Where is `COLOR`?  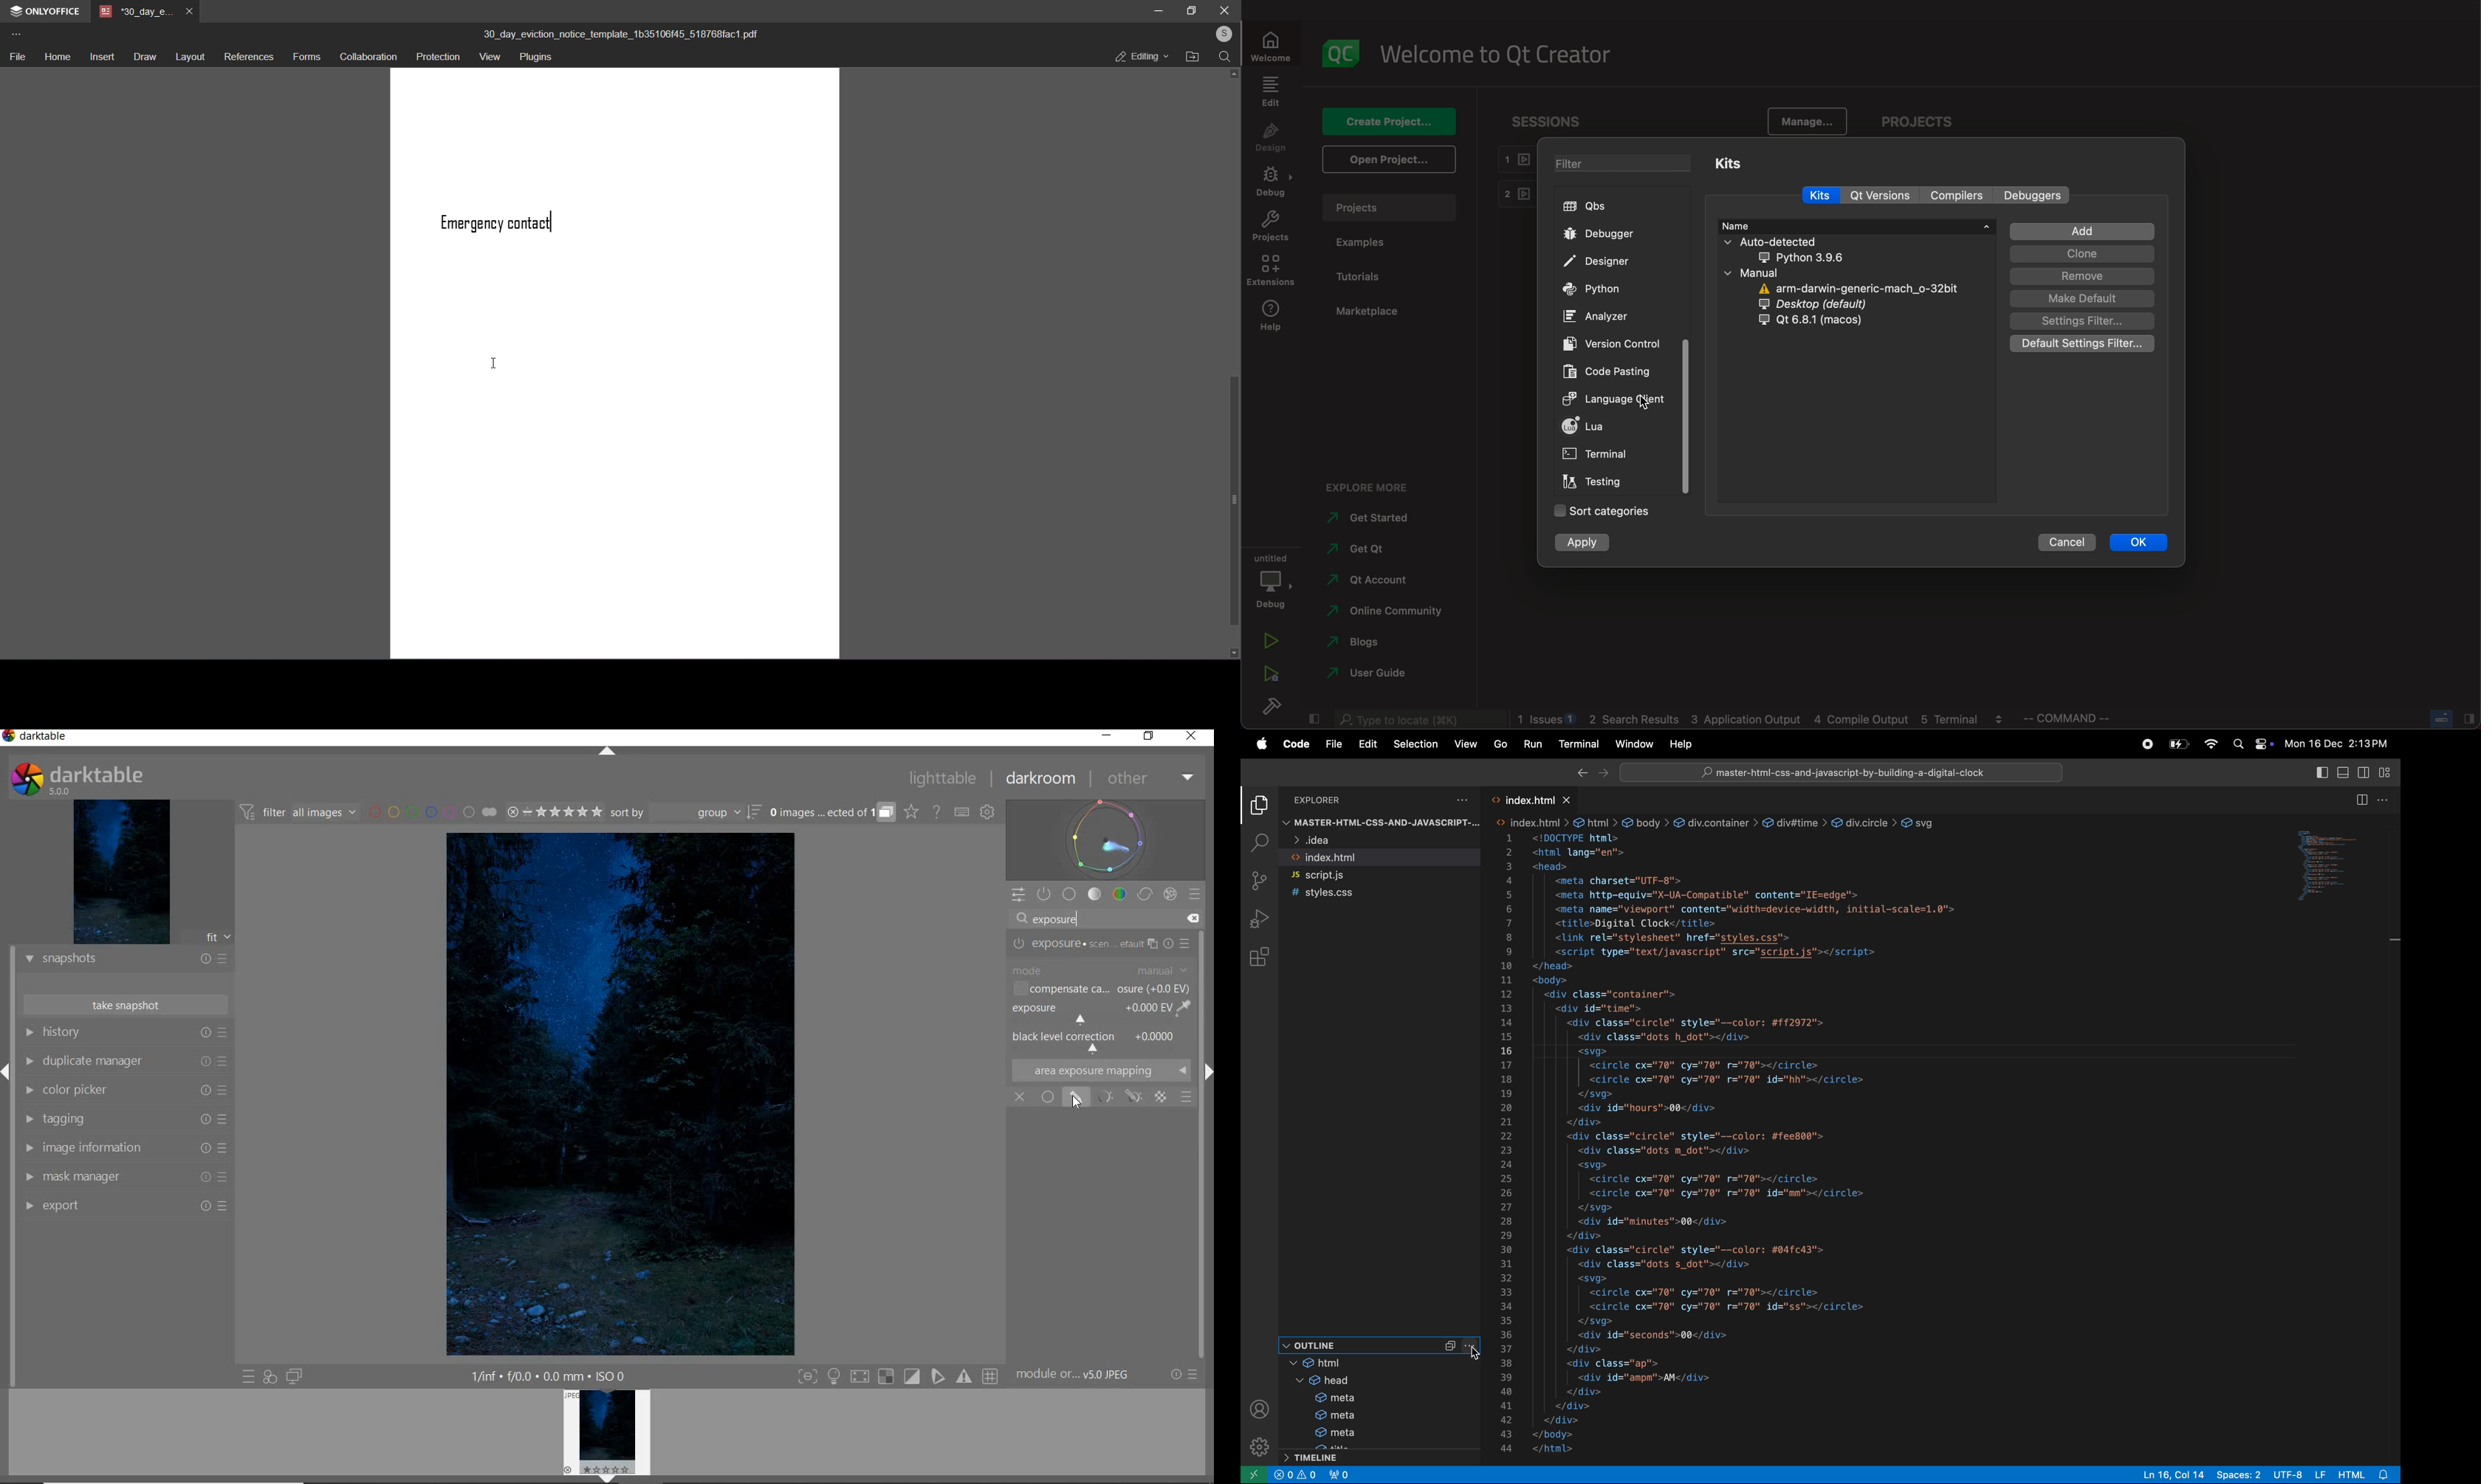 COLOR is located at coordinates (1122, 894).